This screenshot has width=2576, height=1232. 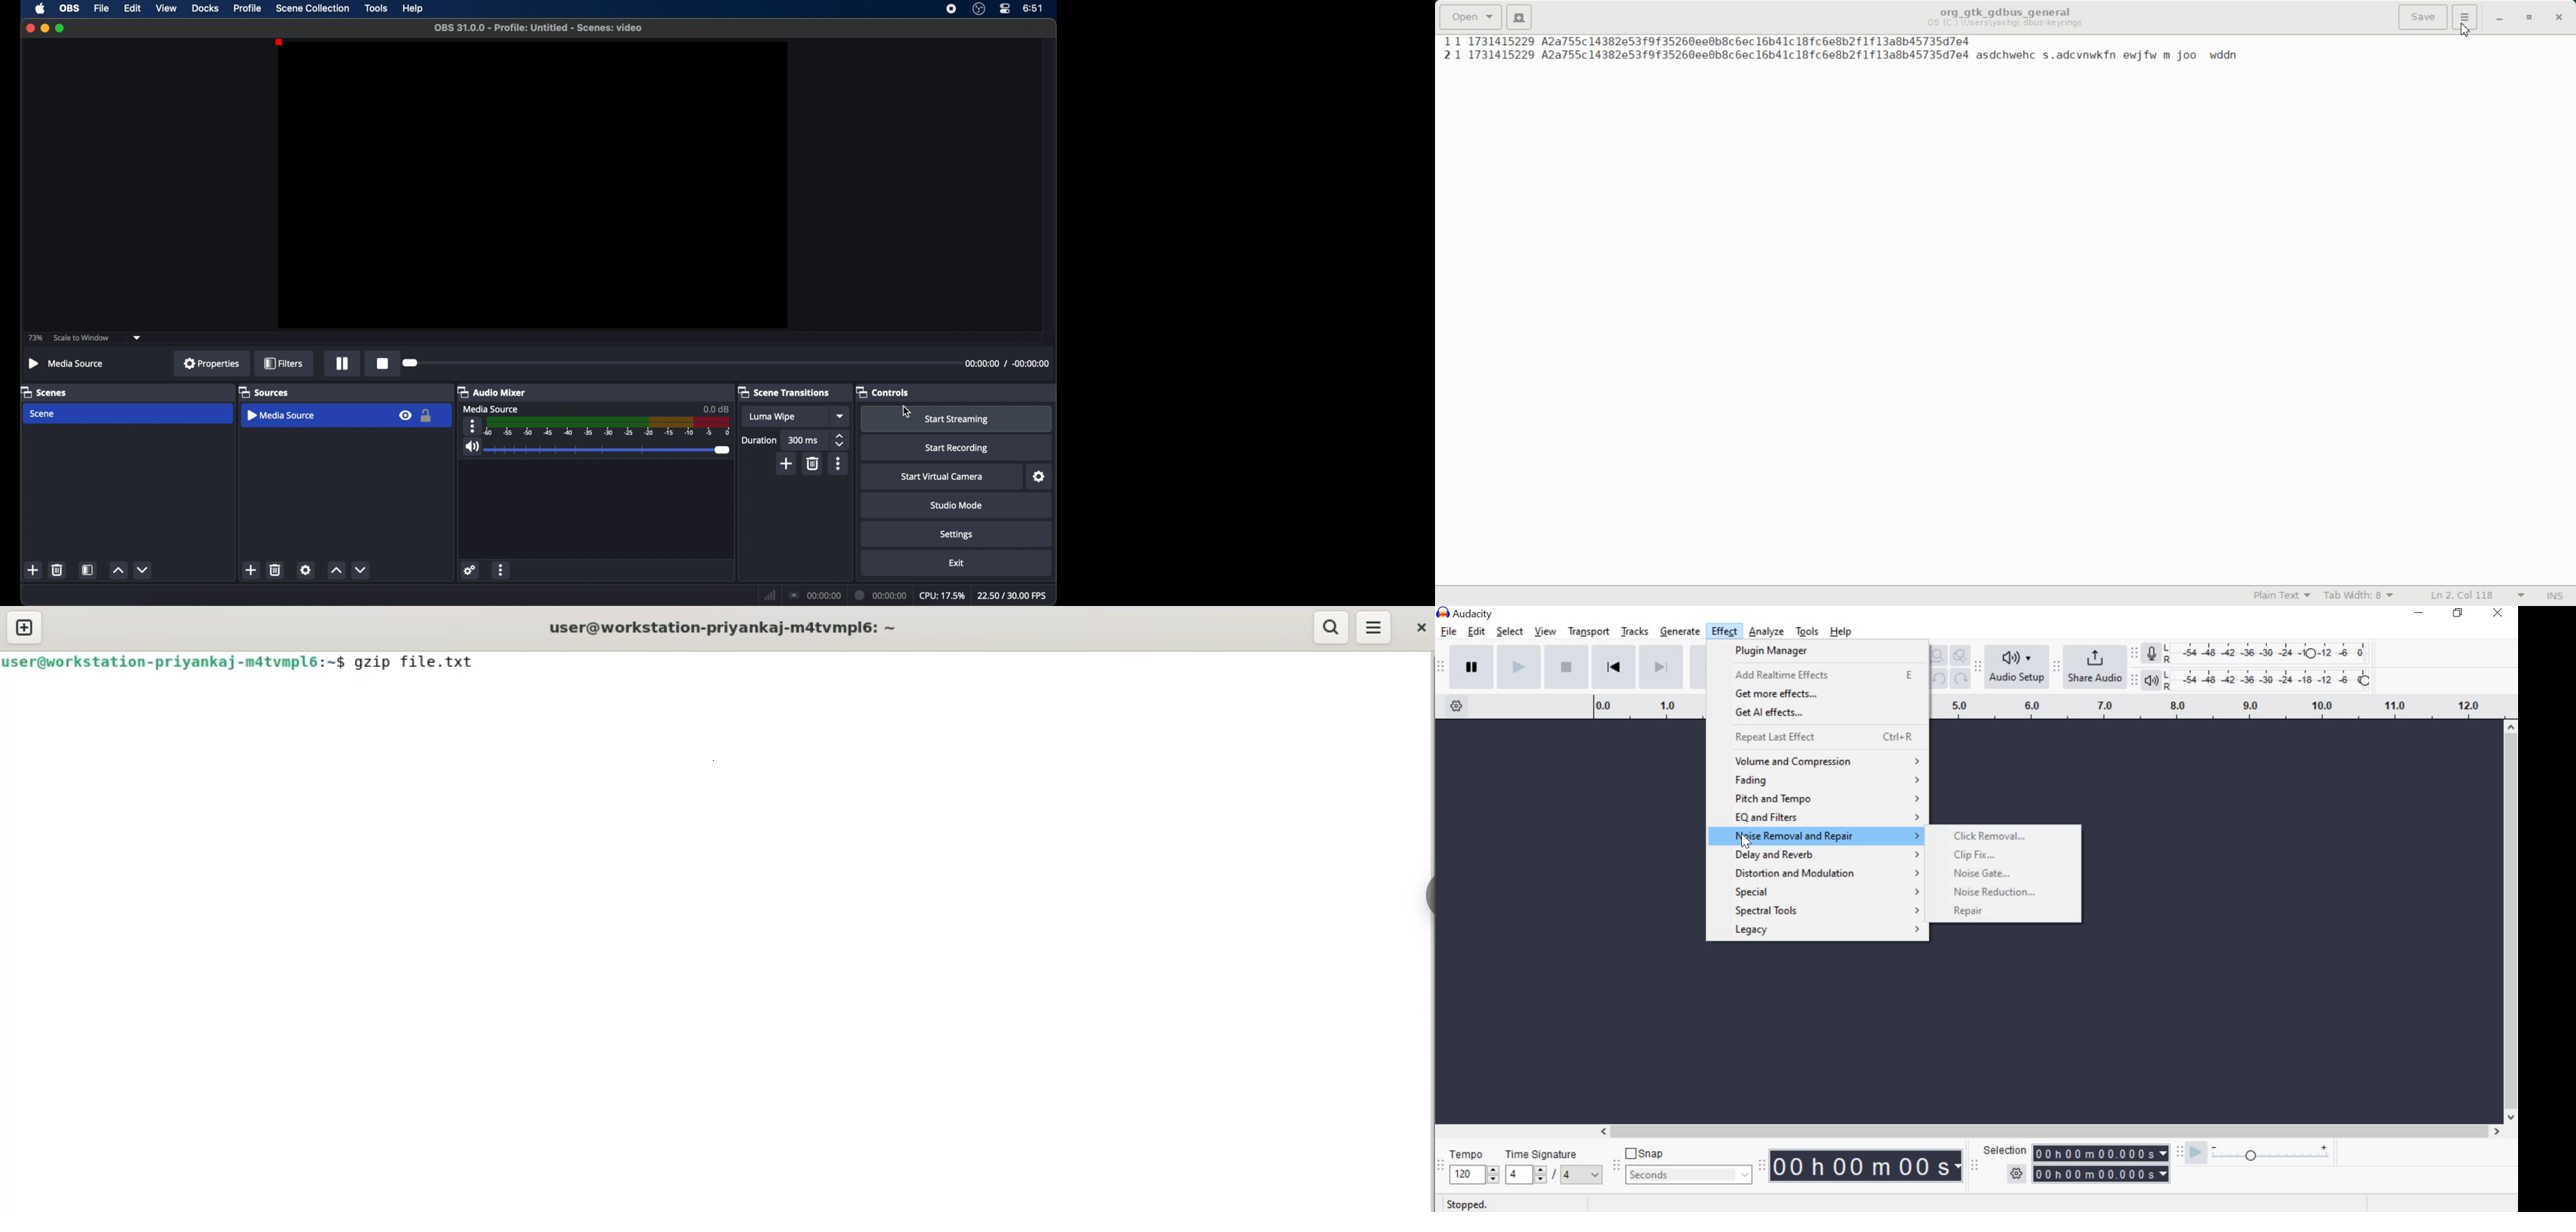 What do you see at coordinates (34, 570) in the screenshot?
I see `add` at bounding box center [34, 570].